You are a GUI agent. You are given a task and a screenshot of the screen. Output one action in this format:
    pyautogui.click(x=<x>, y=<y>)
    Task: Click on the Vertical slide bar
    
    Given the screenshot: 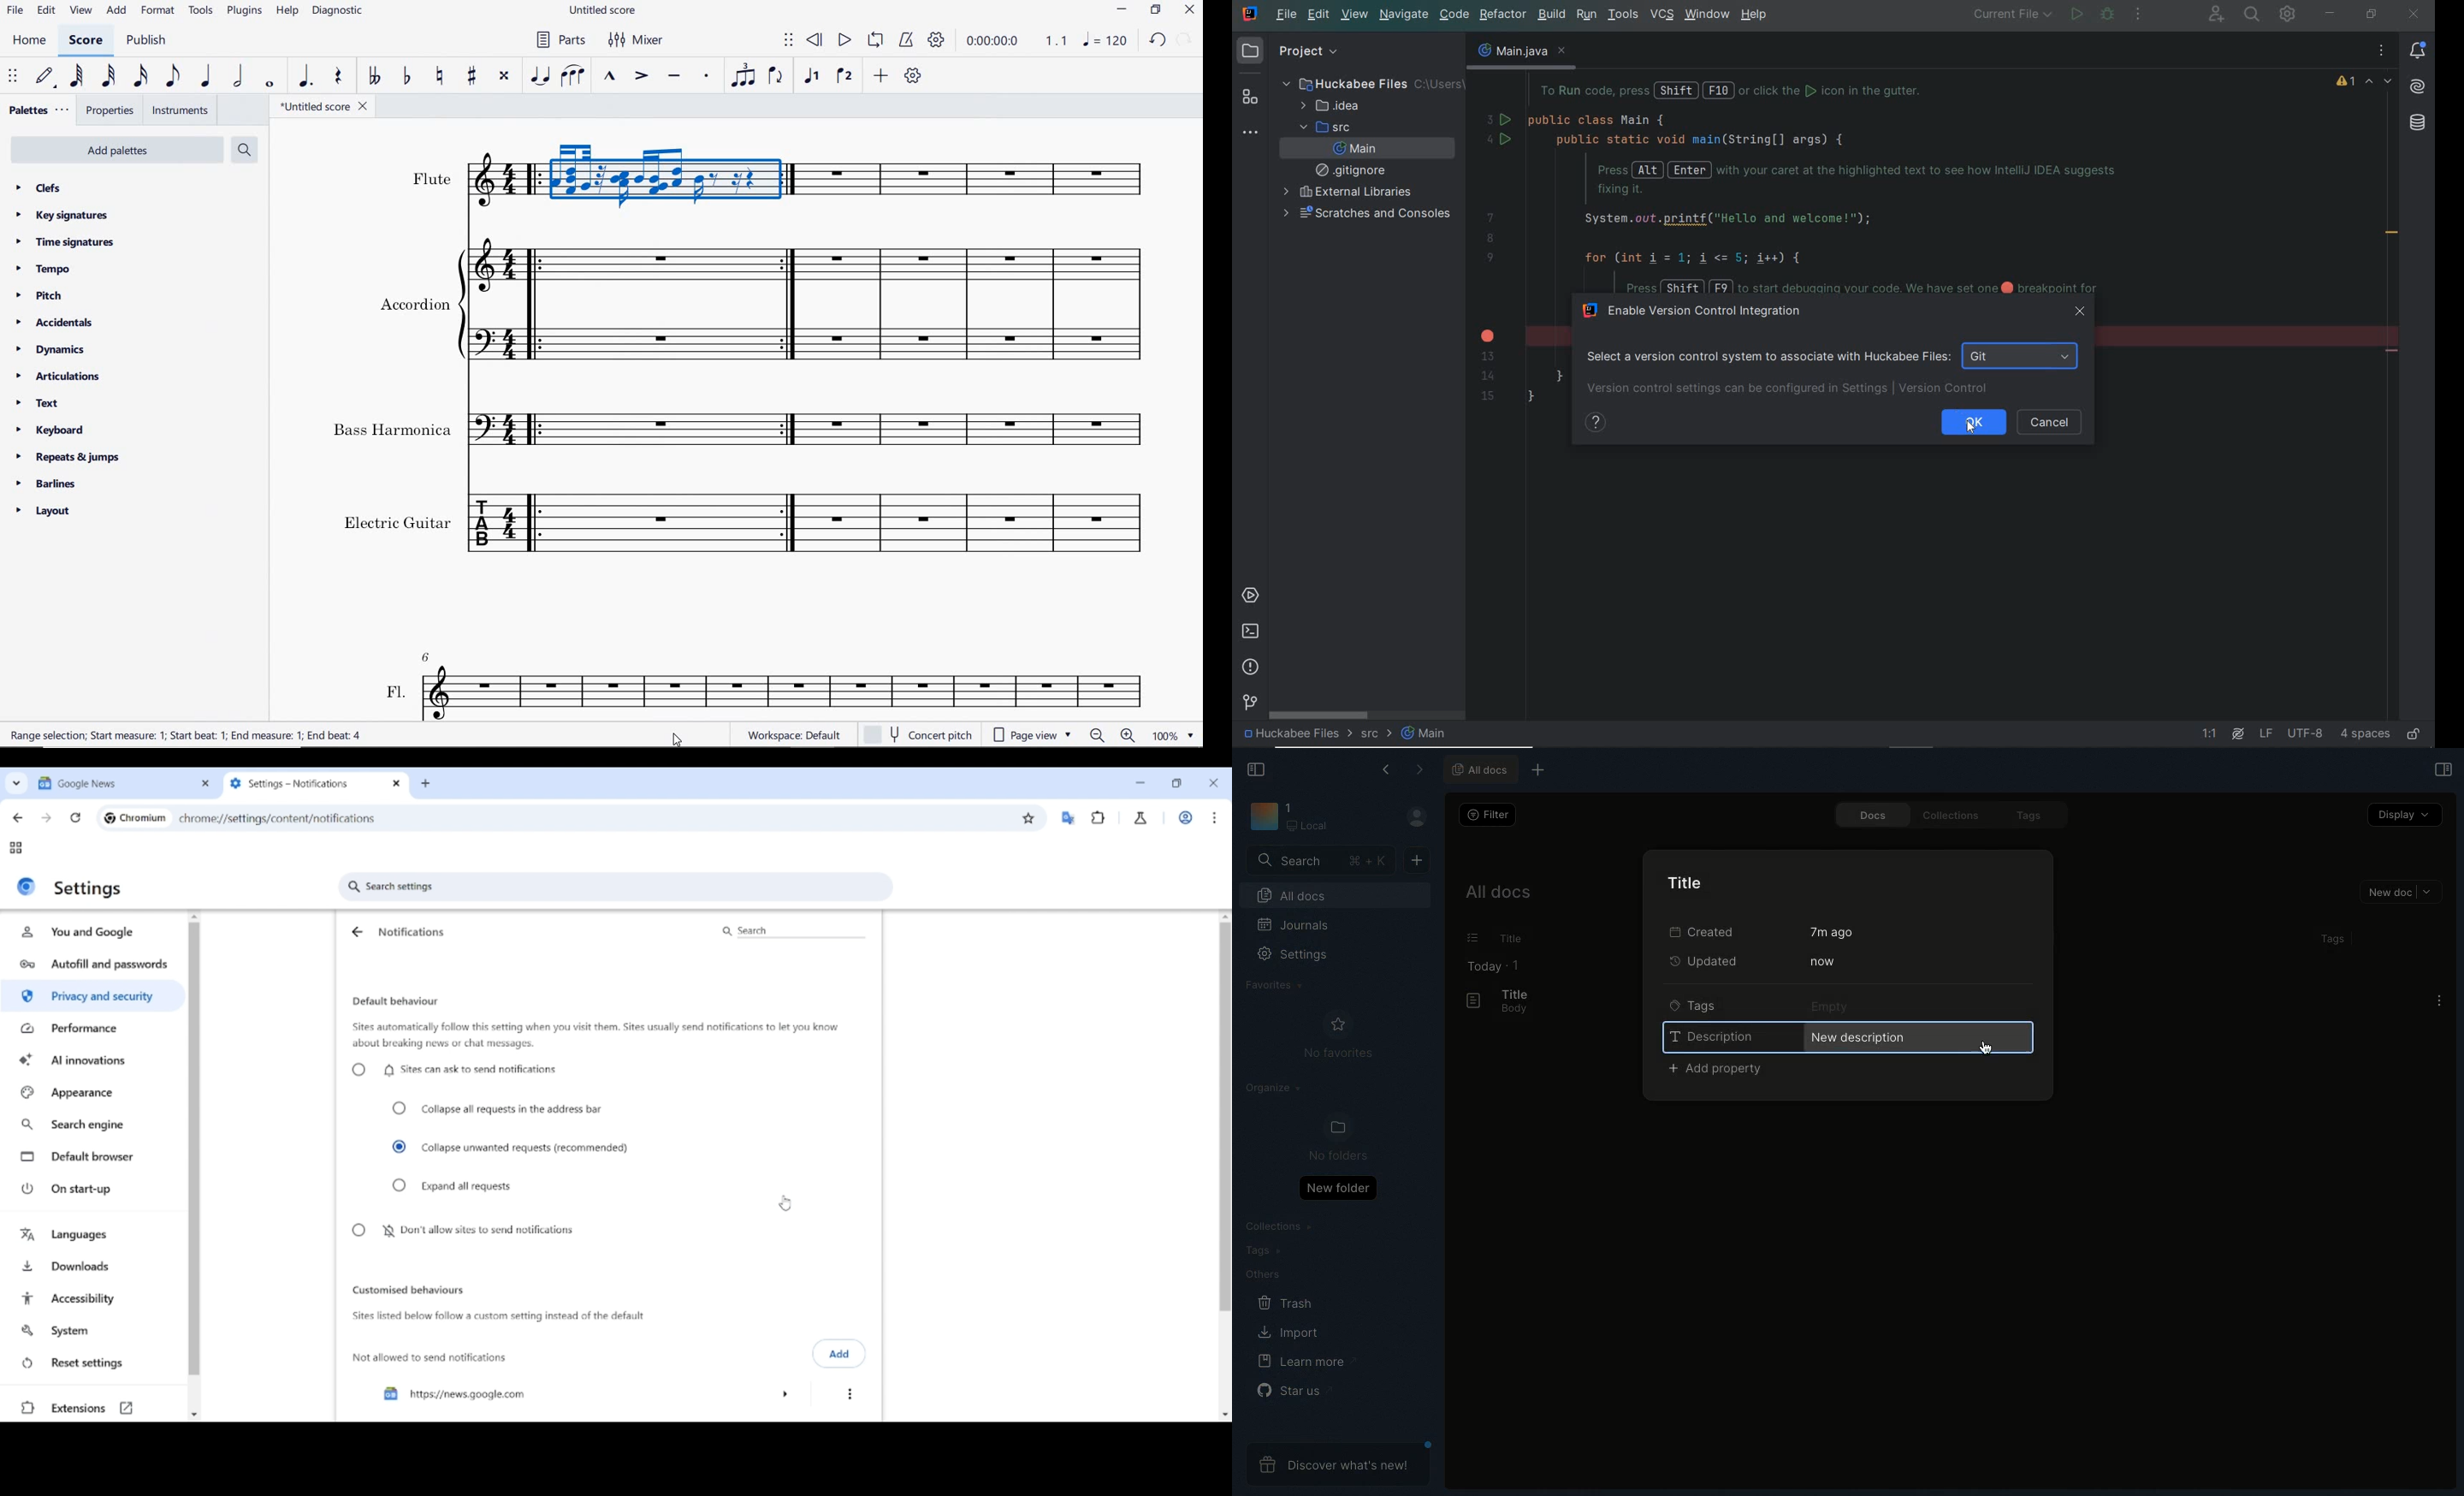 What is the action you would take?
    pyautogui.click(x=194, y=1149)
    